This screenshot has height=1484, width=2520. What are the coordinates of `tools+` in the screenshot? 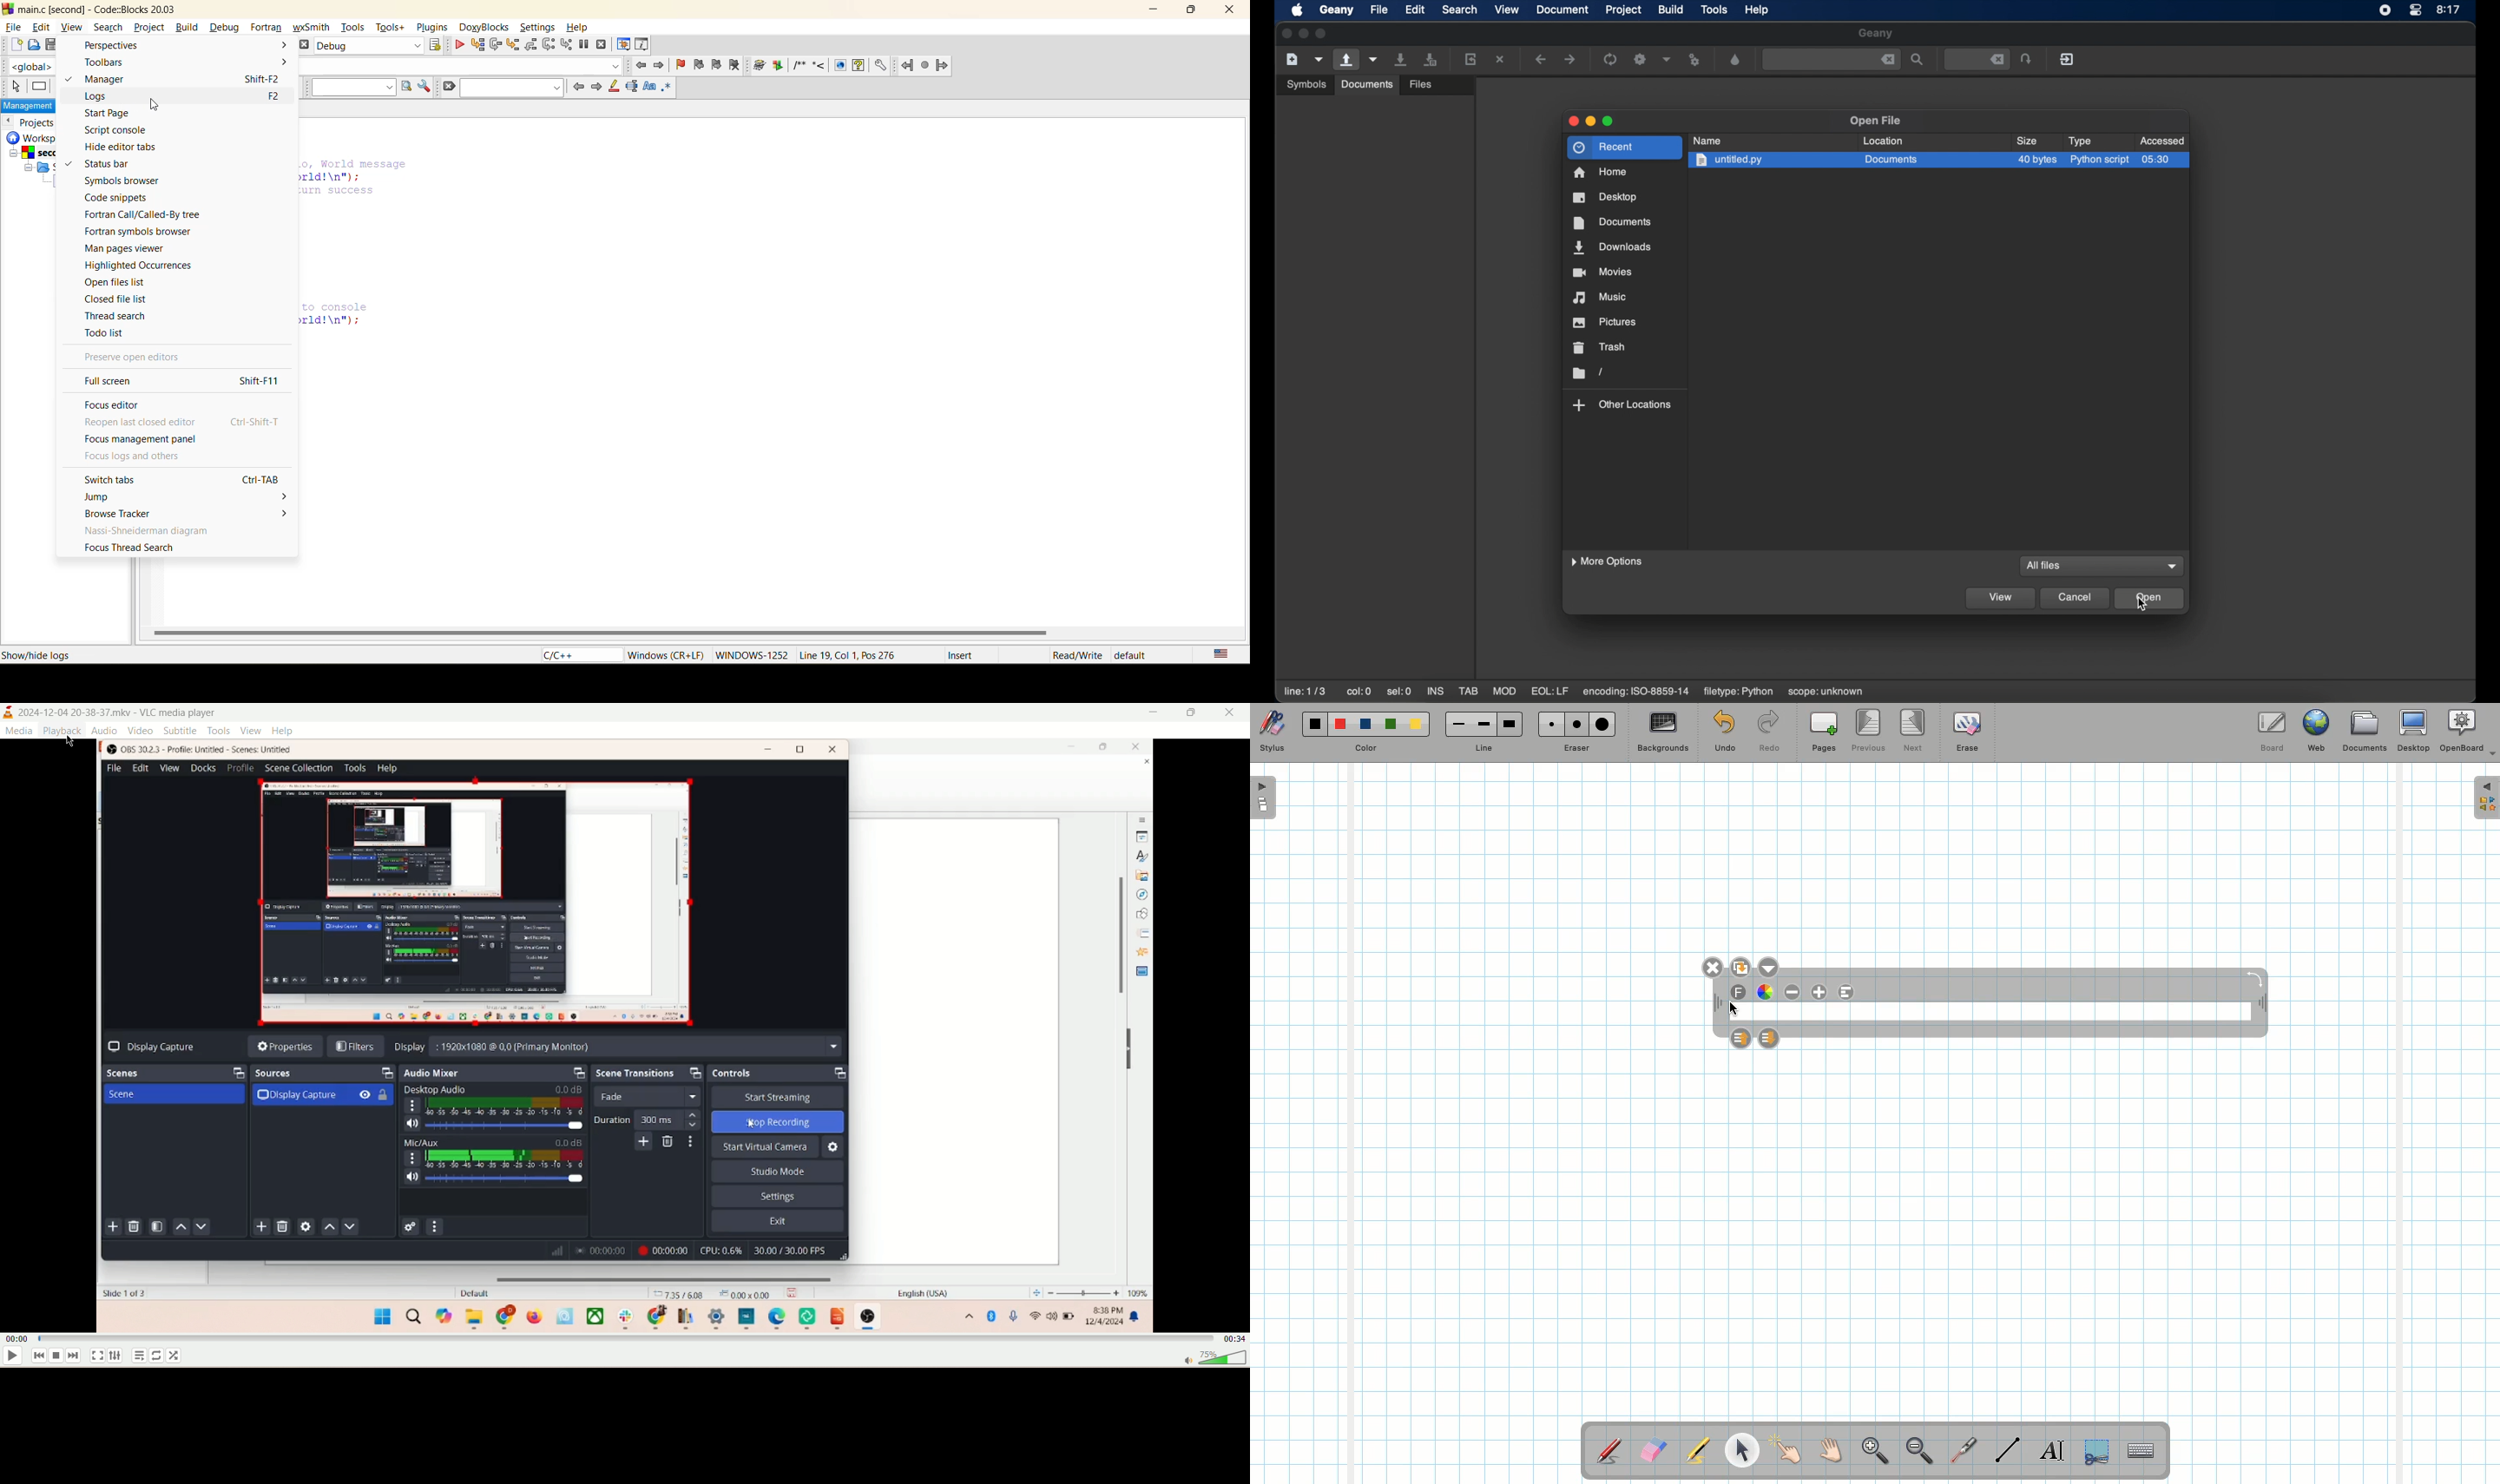 It's located at (391, 27).